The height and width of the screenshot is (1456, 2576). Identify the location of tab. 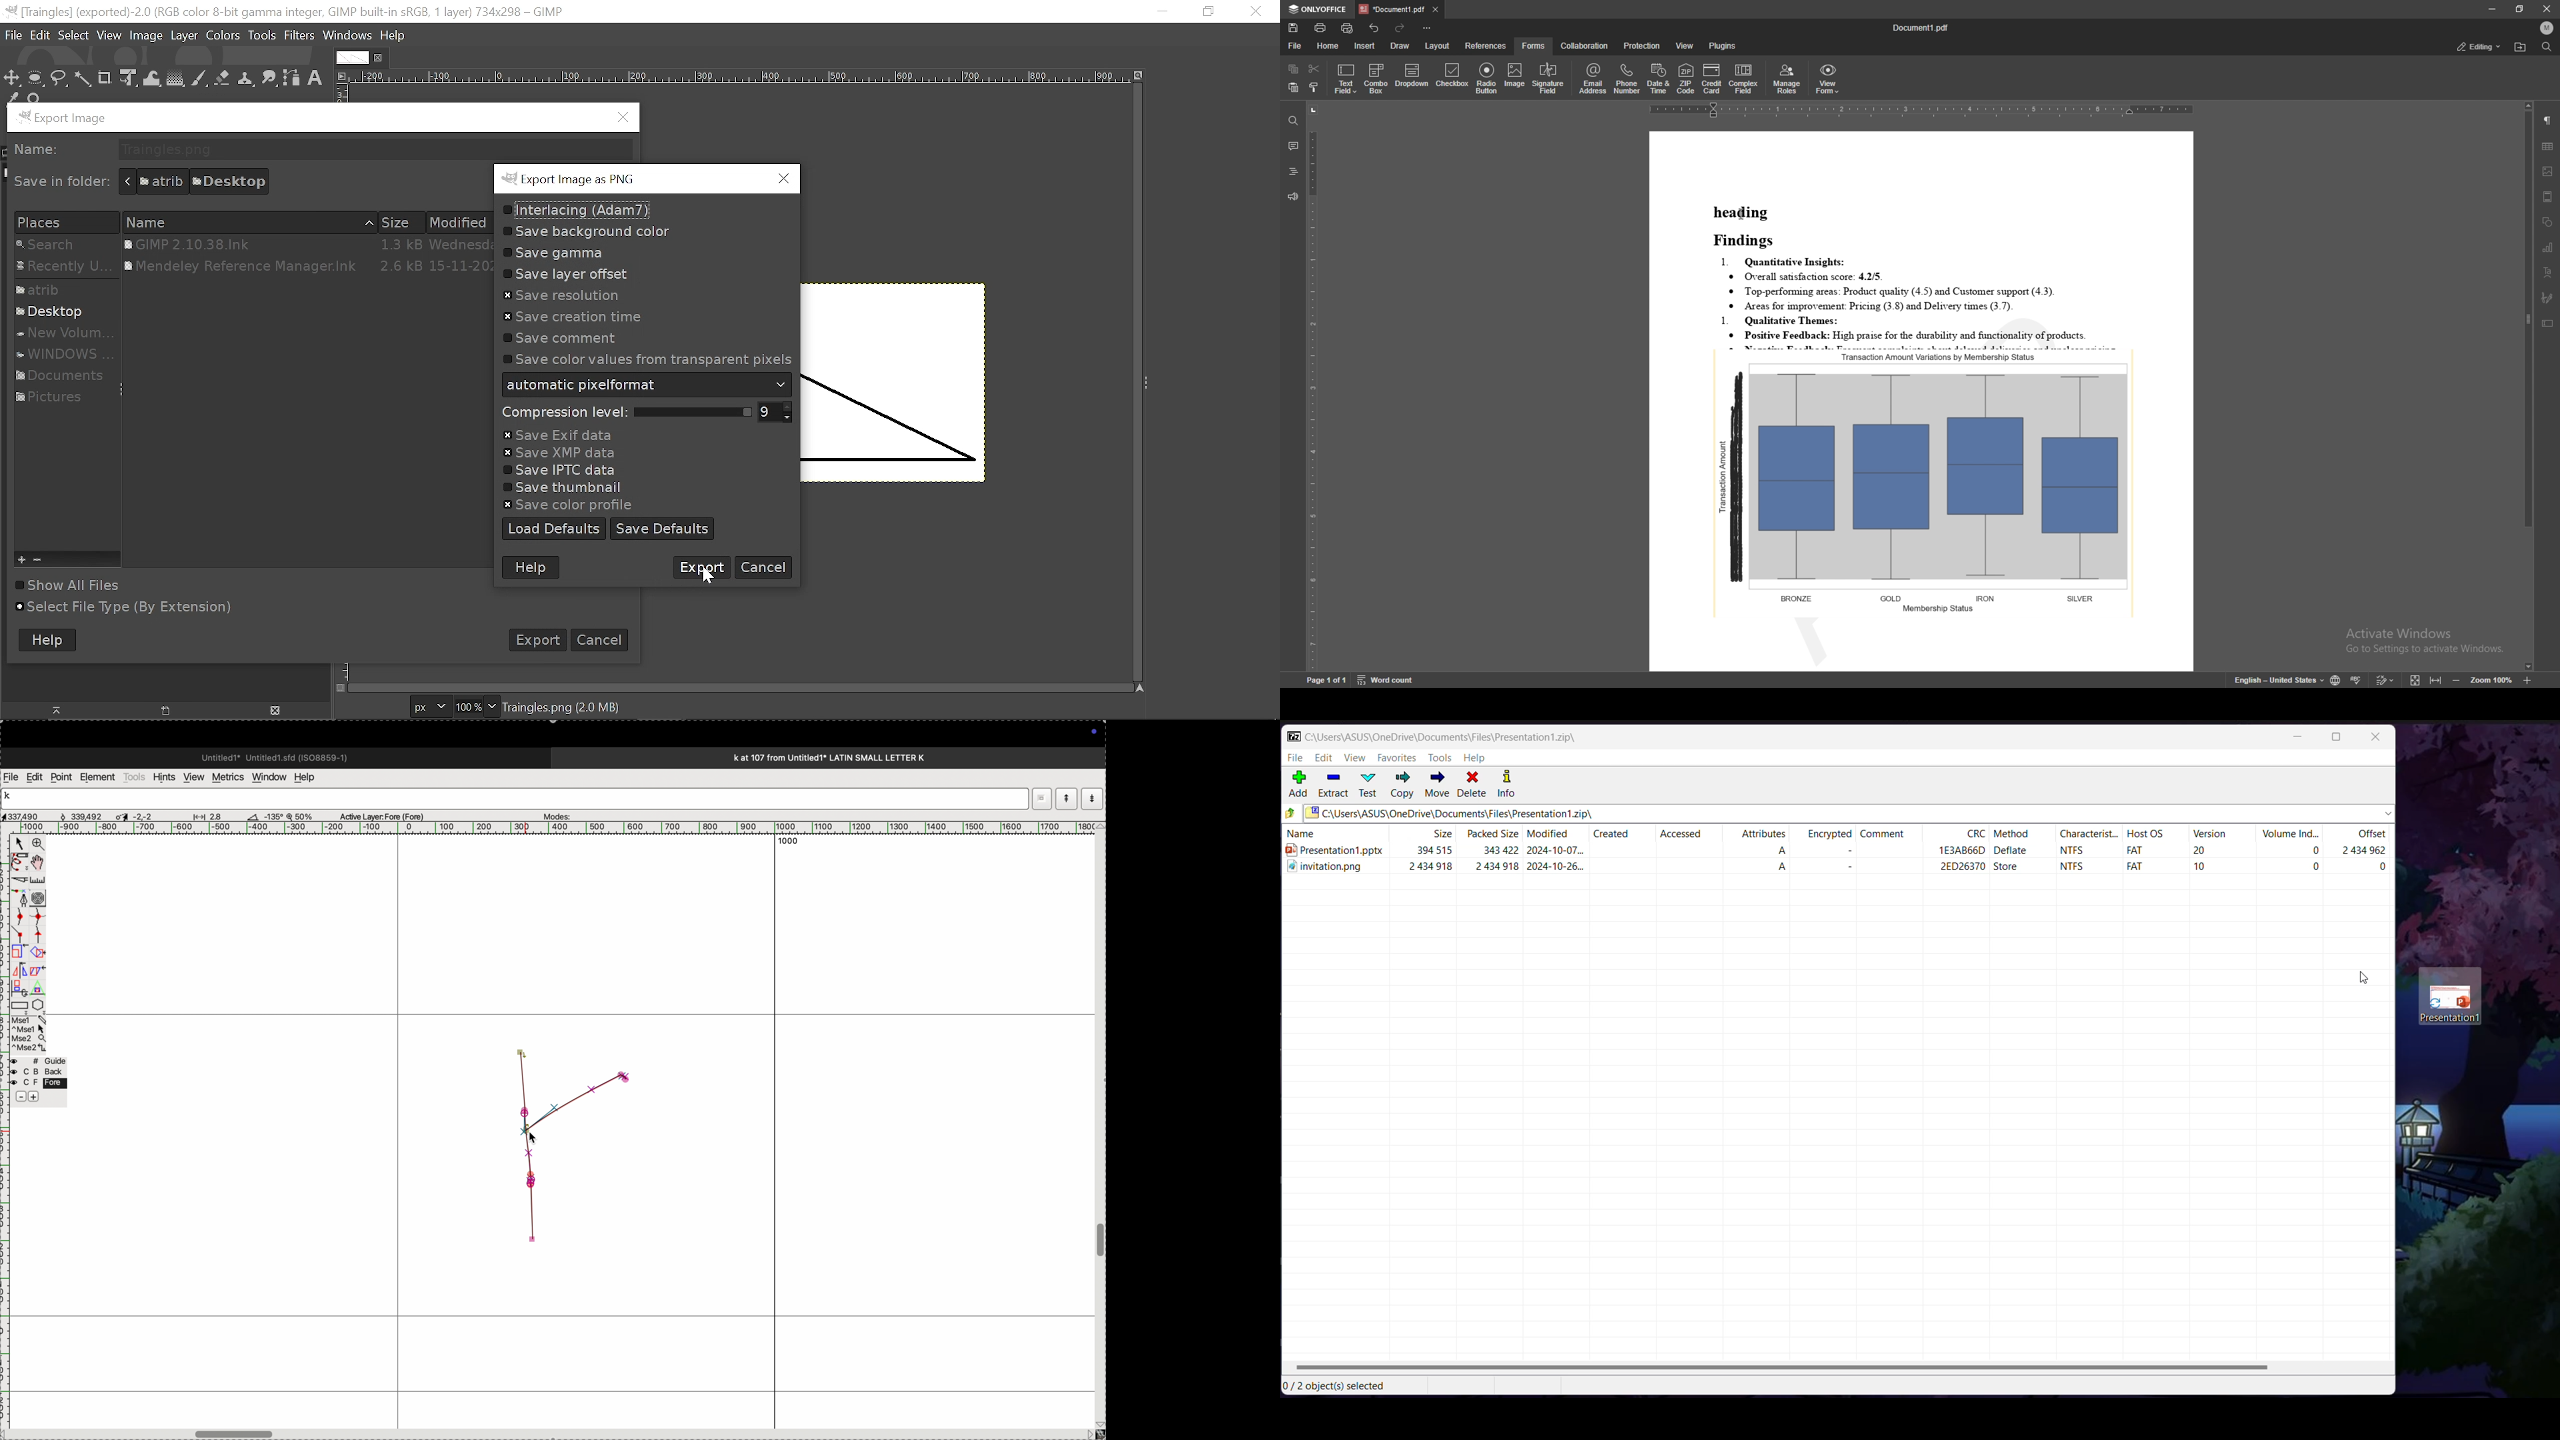
(1391, 9).